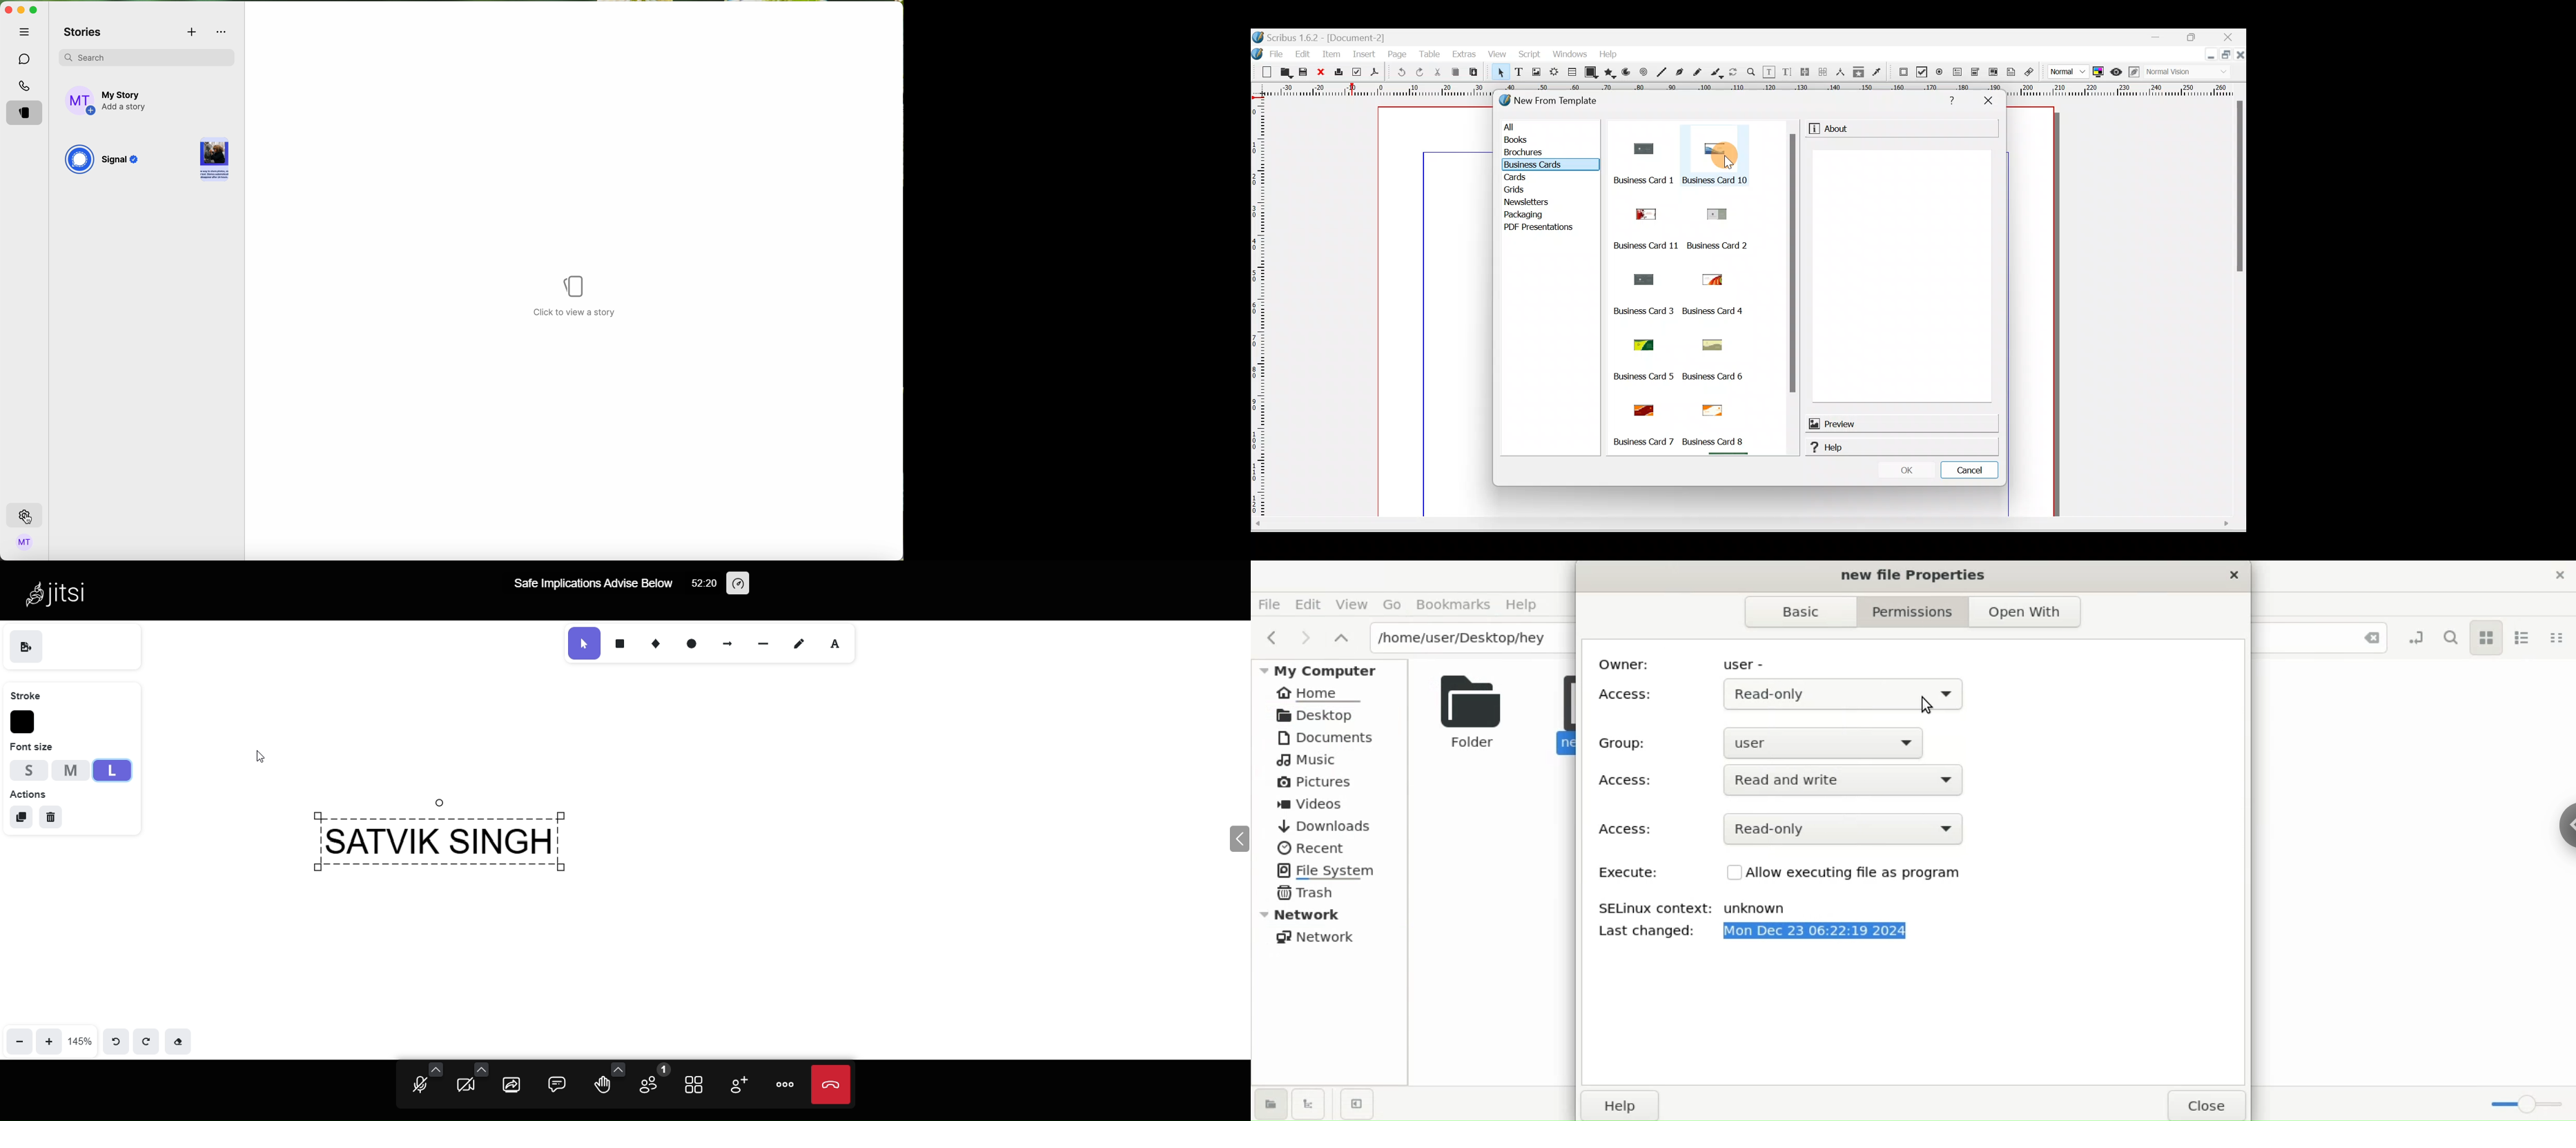 This screenshot has width=2576, height=1148. I want to click on Business card 6, so click(1717, 441).